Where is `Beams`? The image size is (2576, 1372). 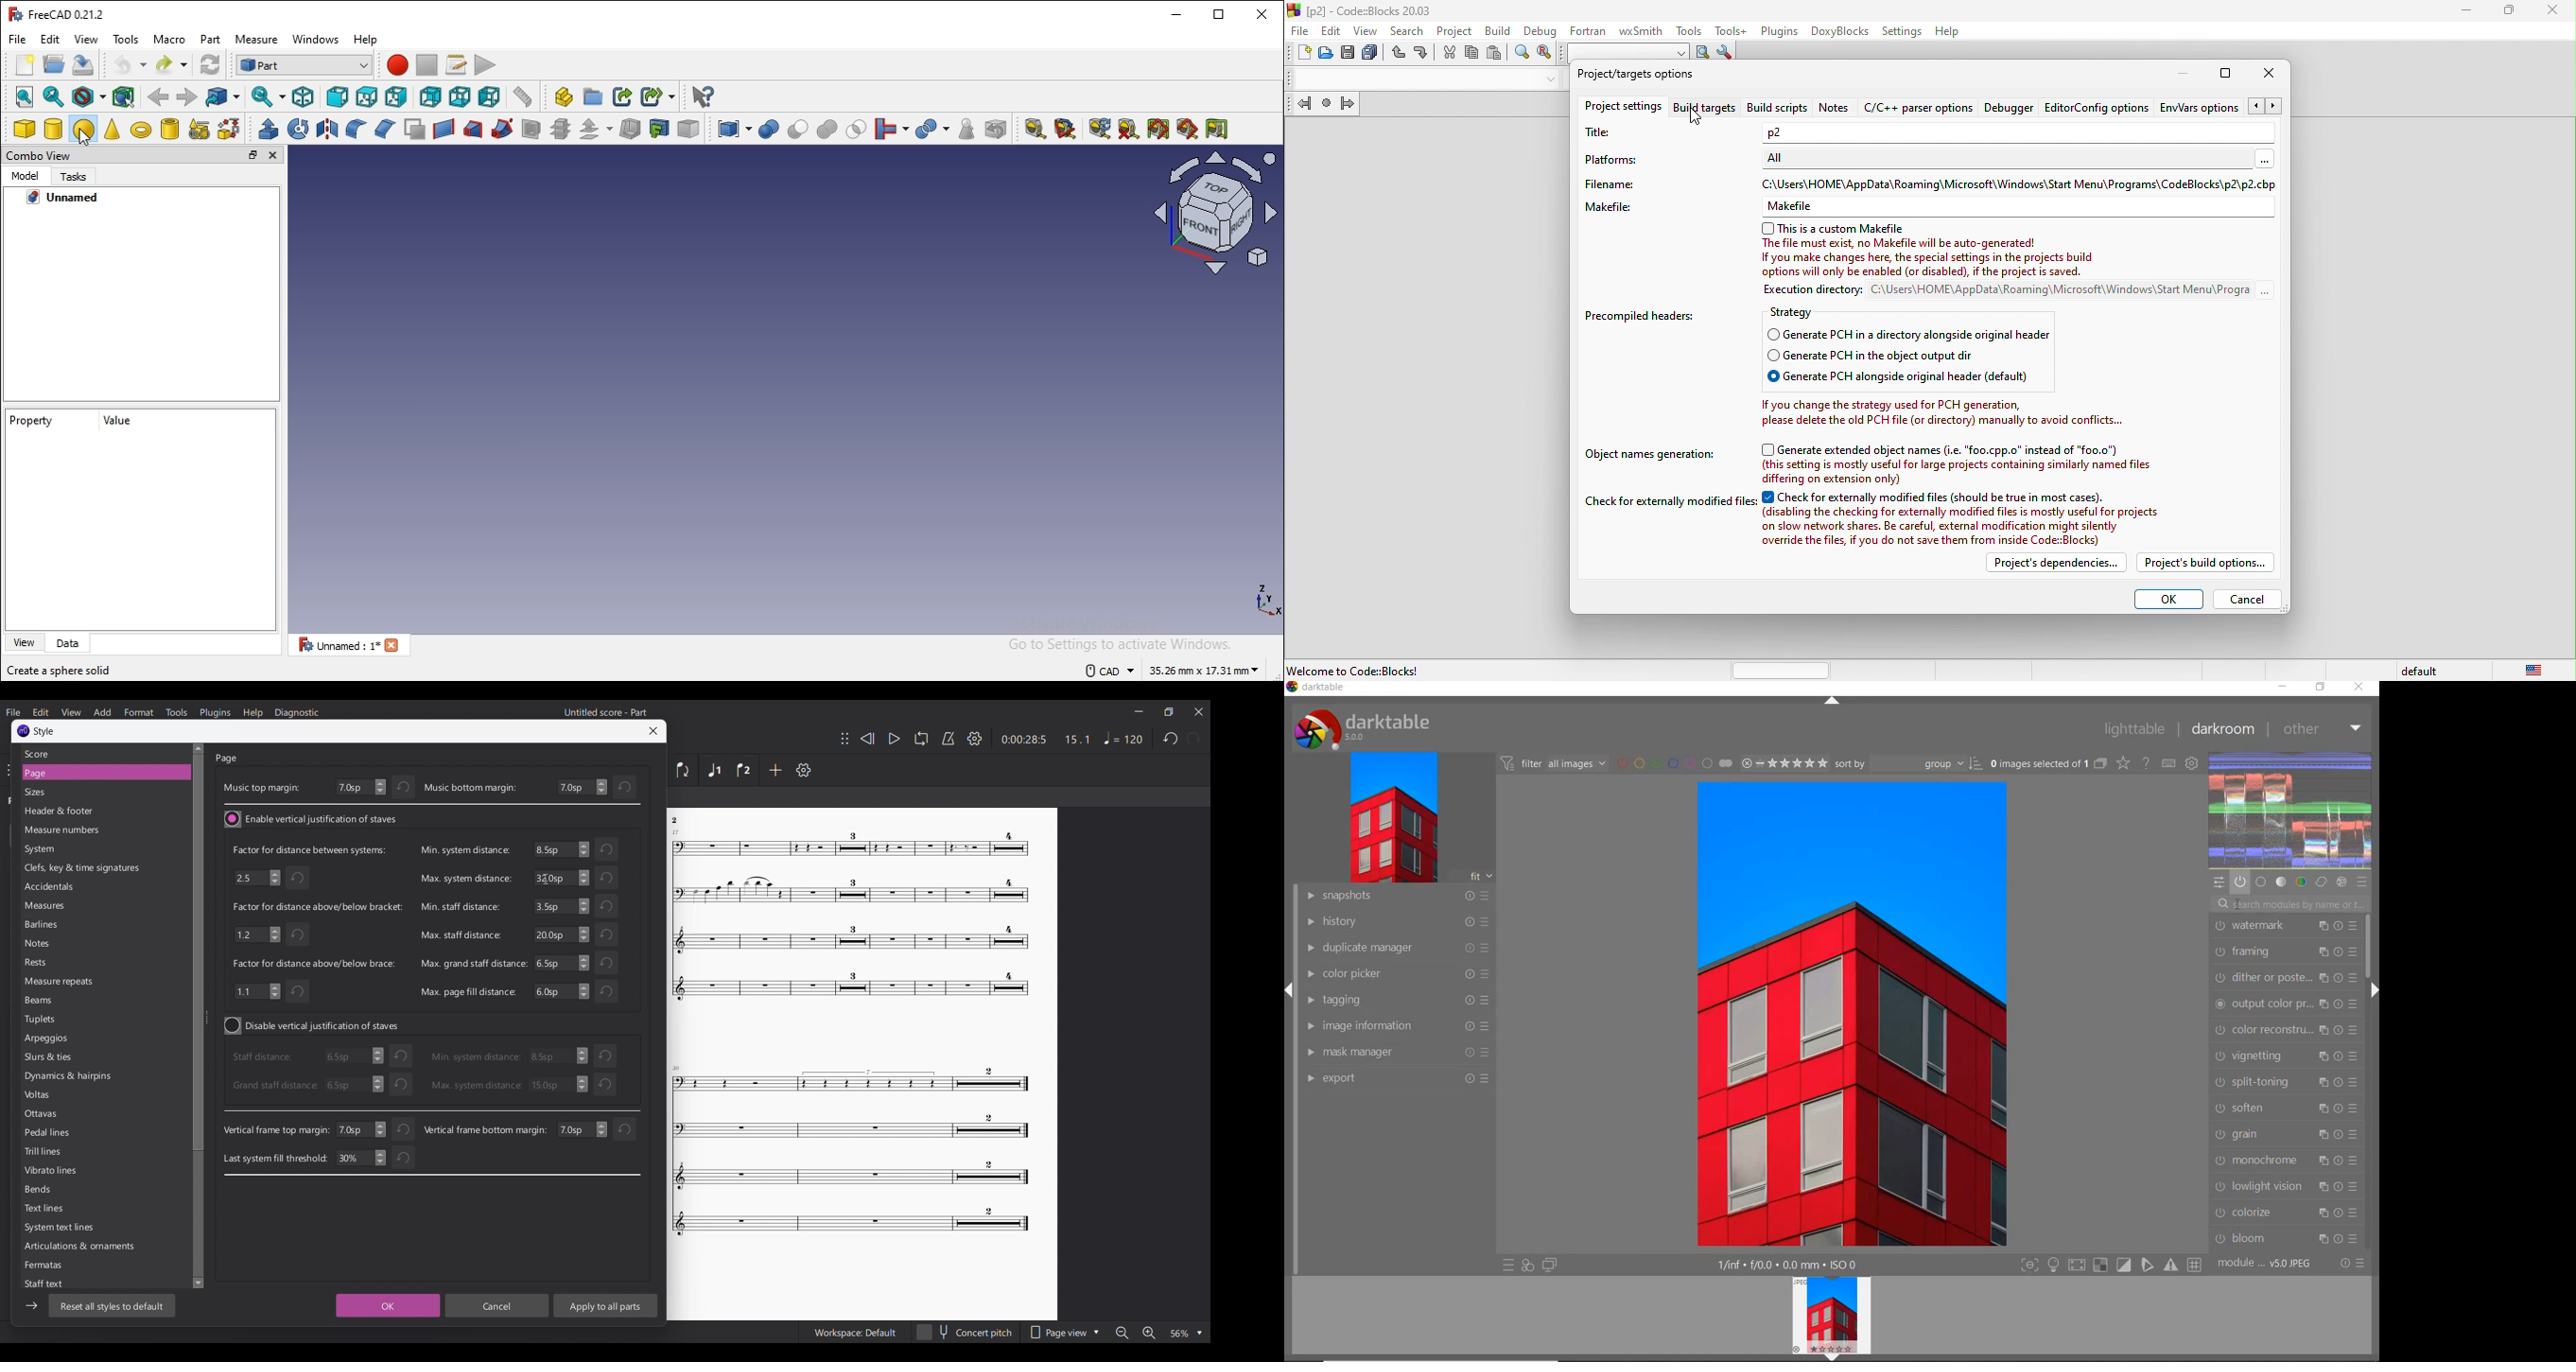 Beams is located at coordinates (61, 1001).